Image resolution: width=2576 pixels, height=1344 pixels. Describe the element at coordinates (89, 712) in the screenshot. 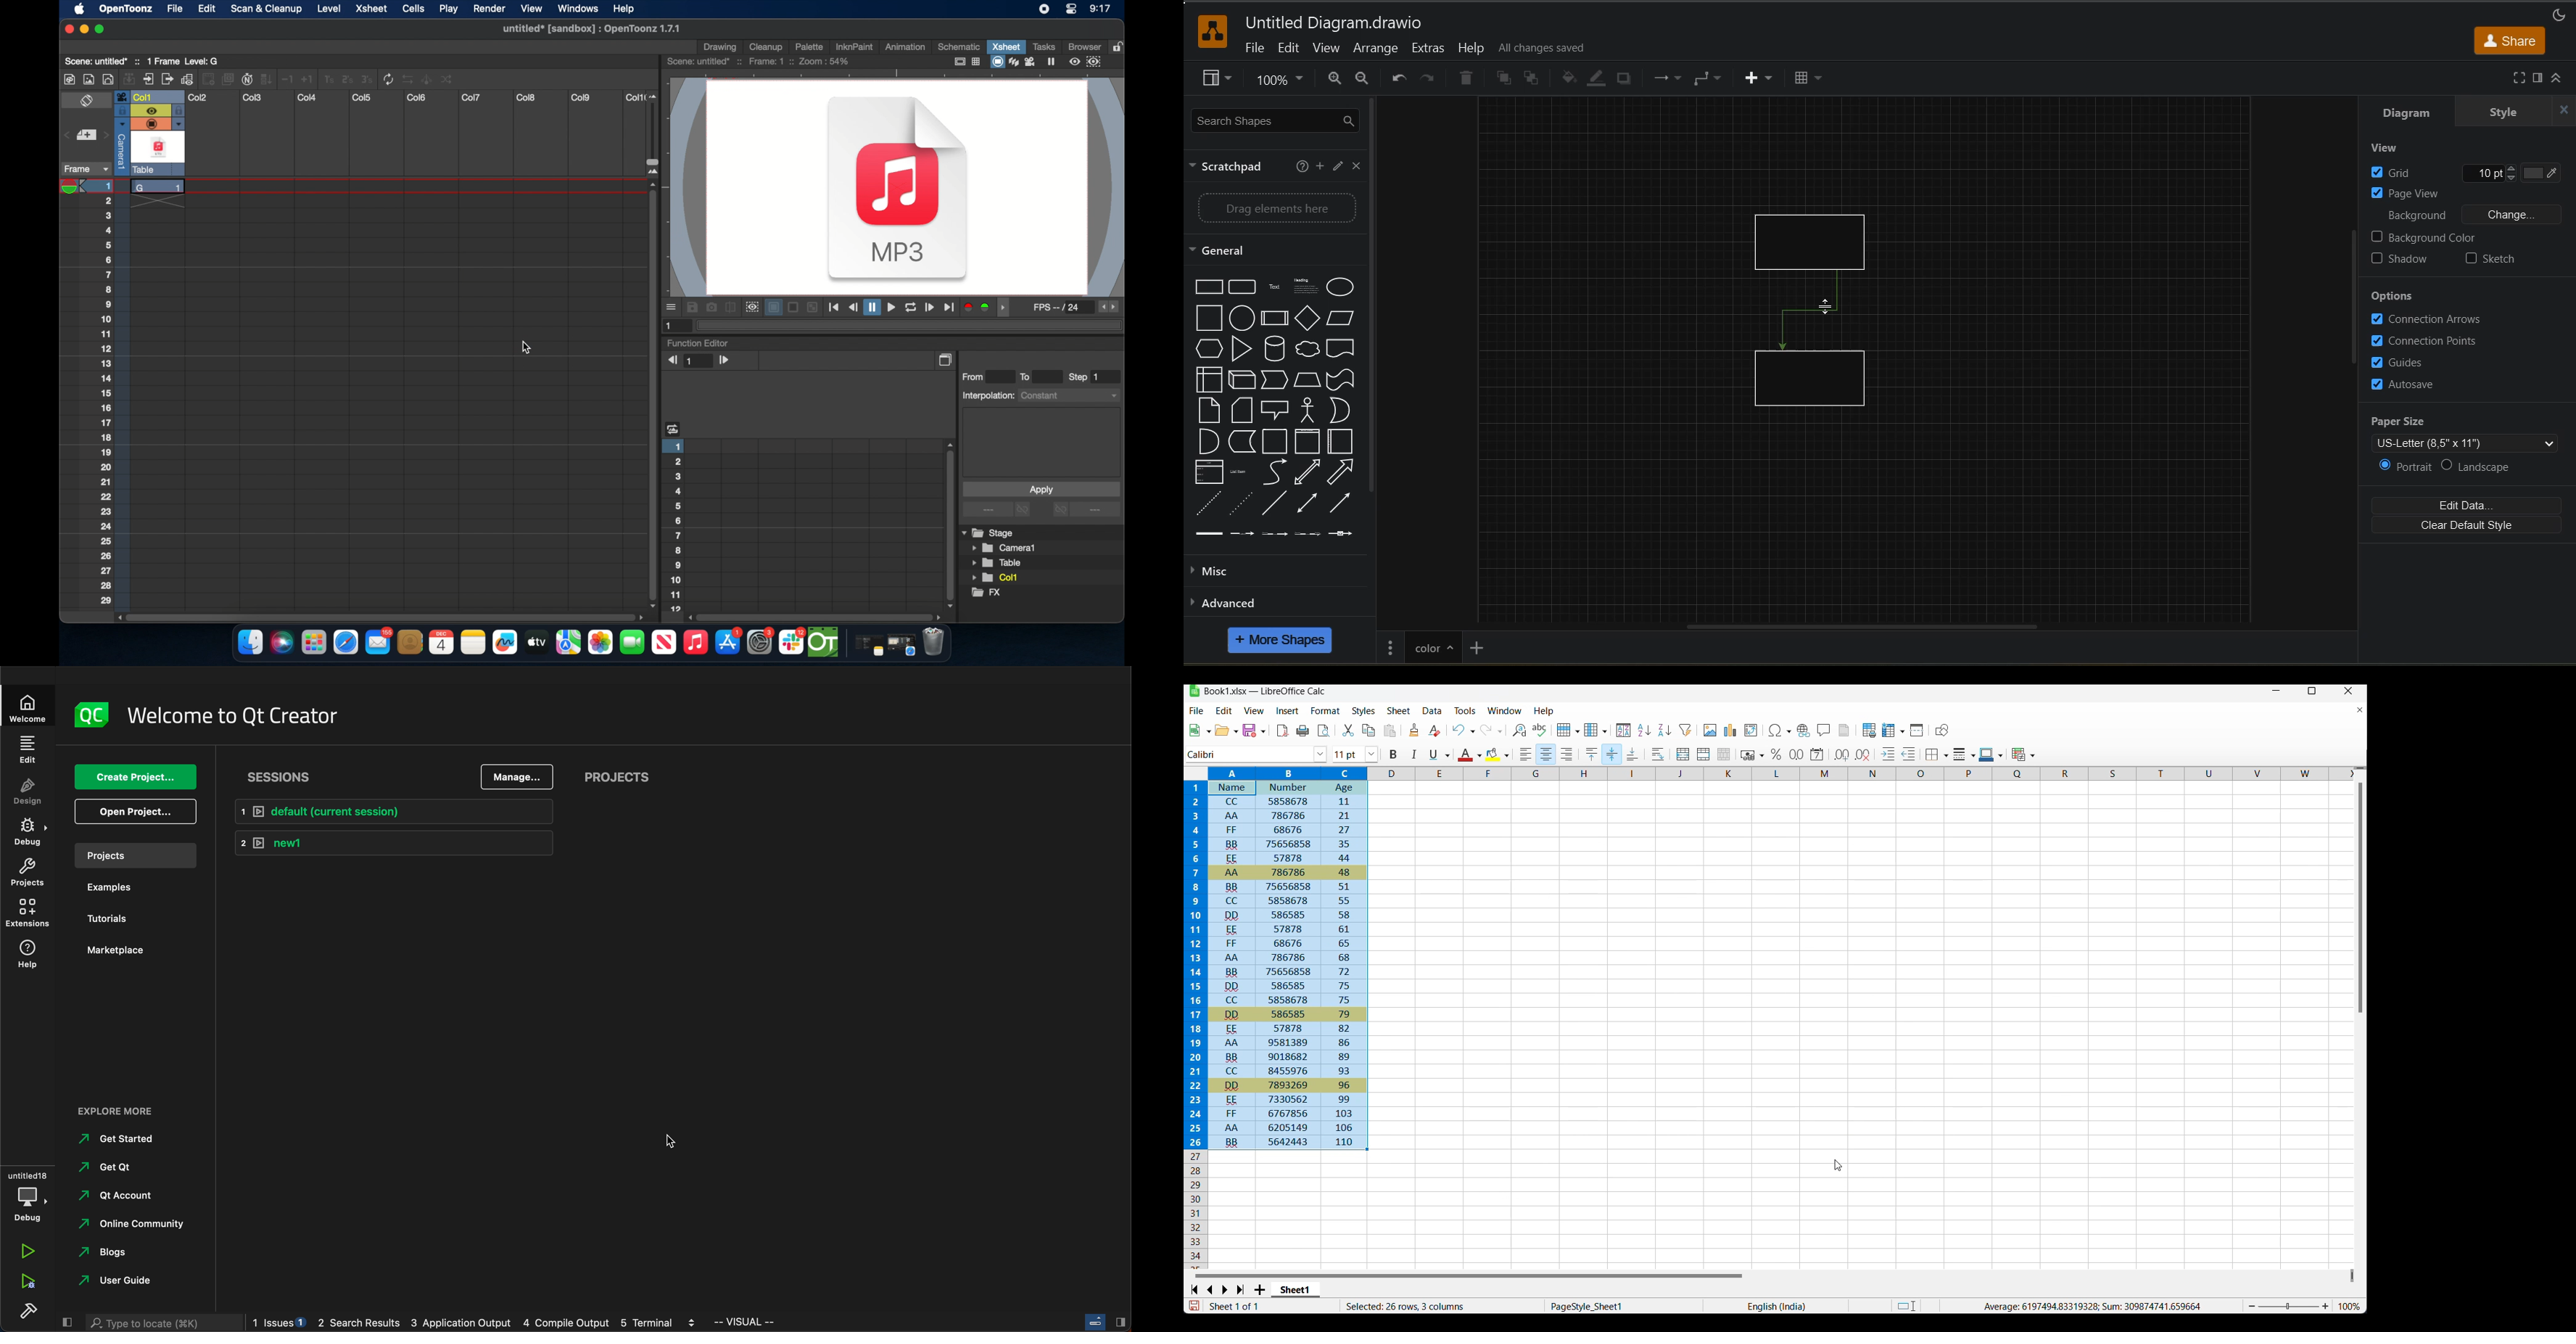

I see `logo` at that location.